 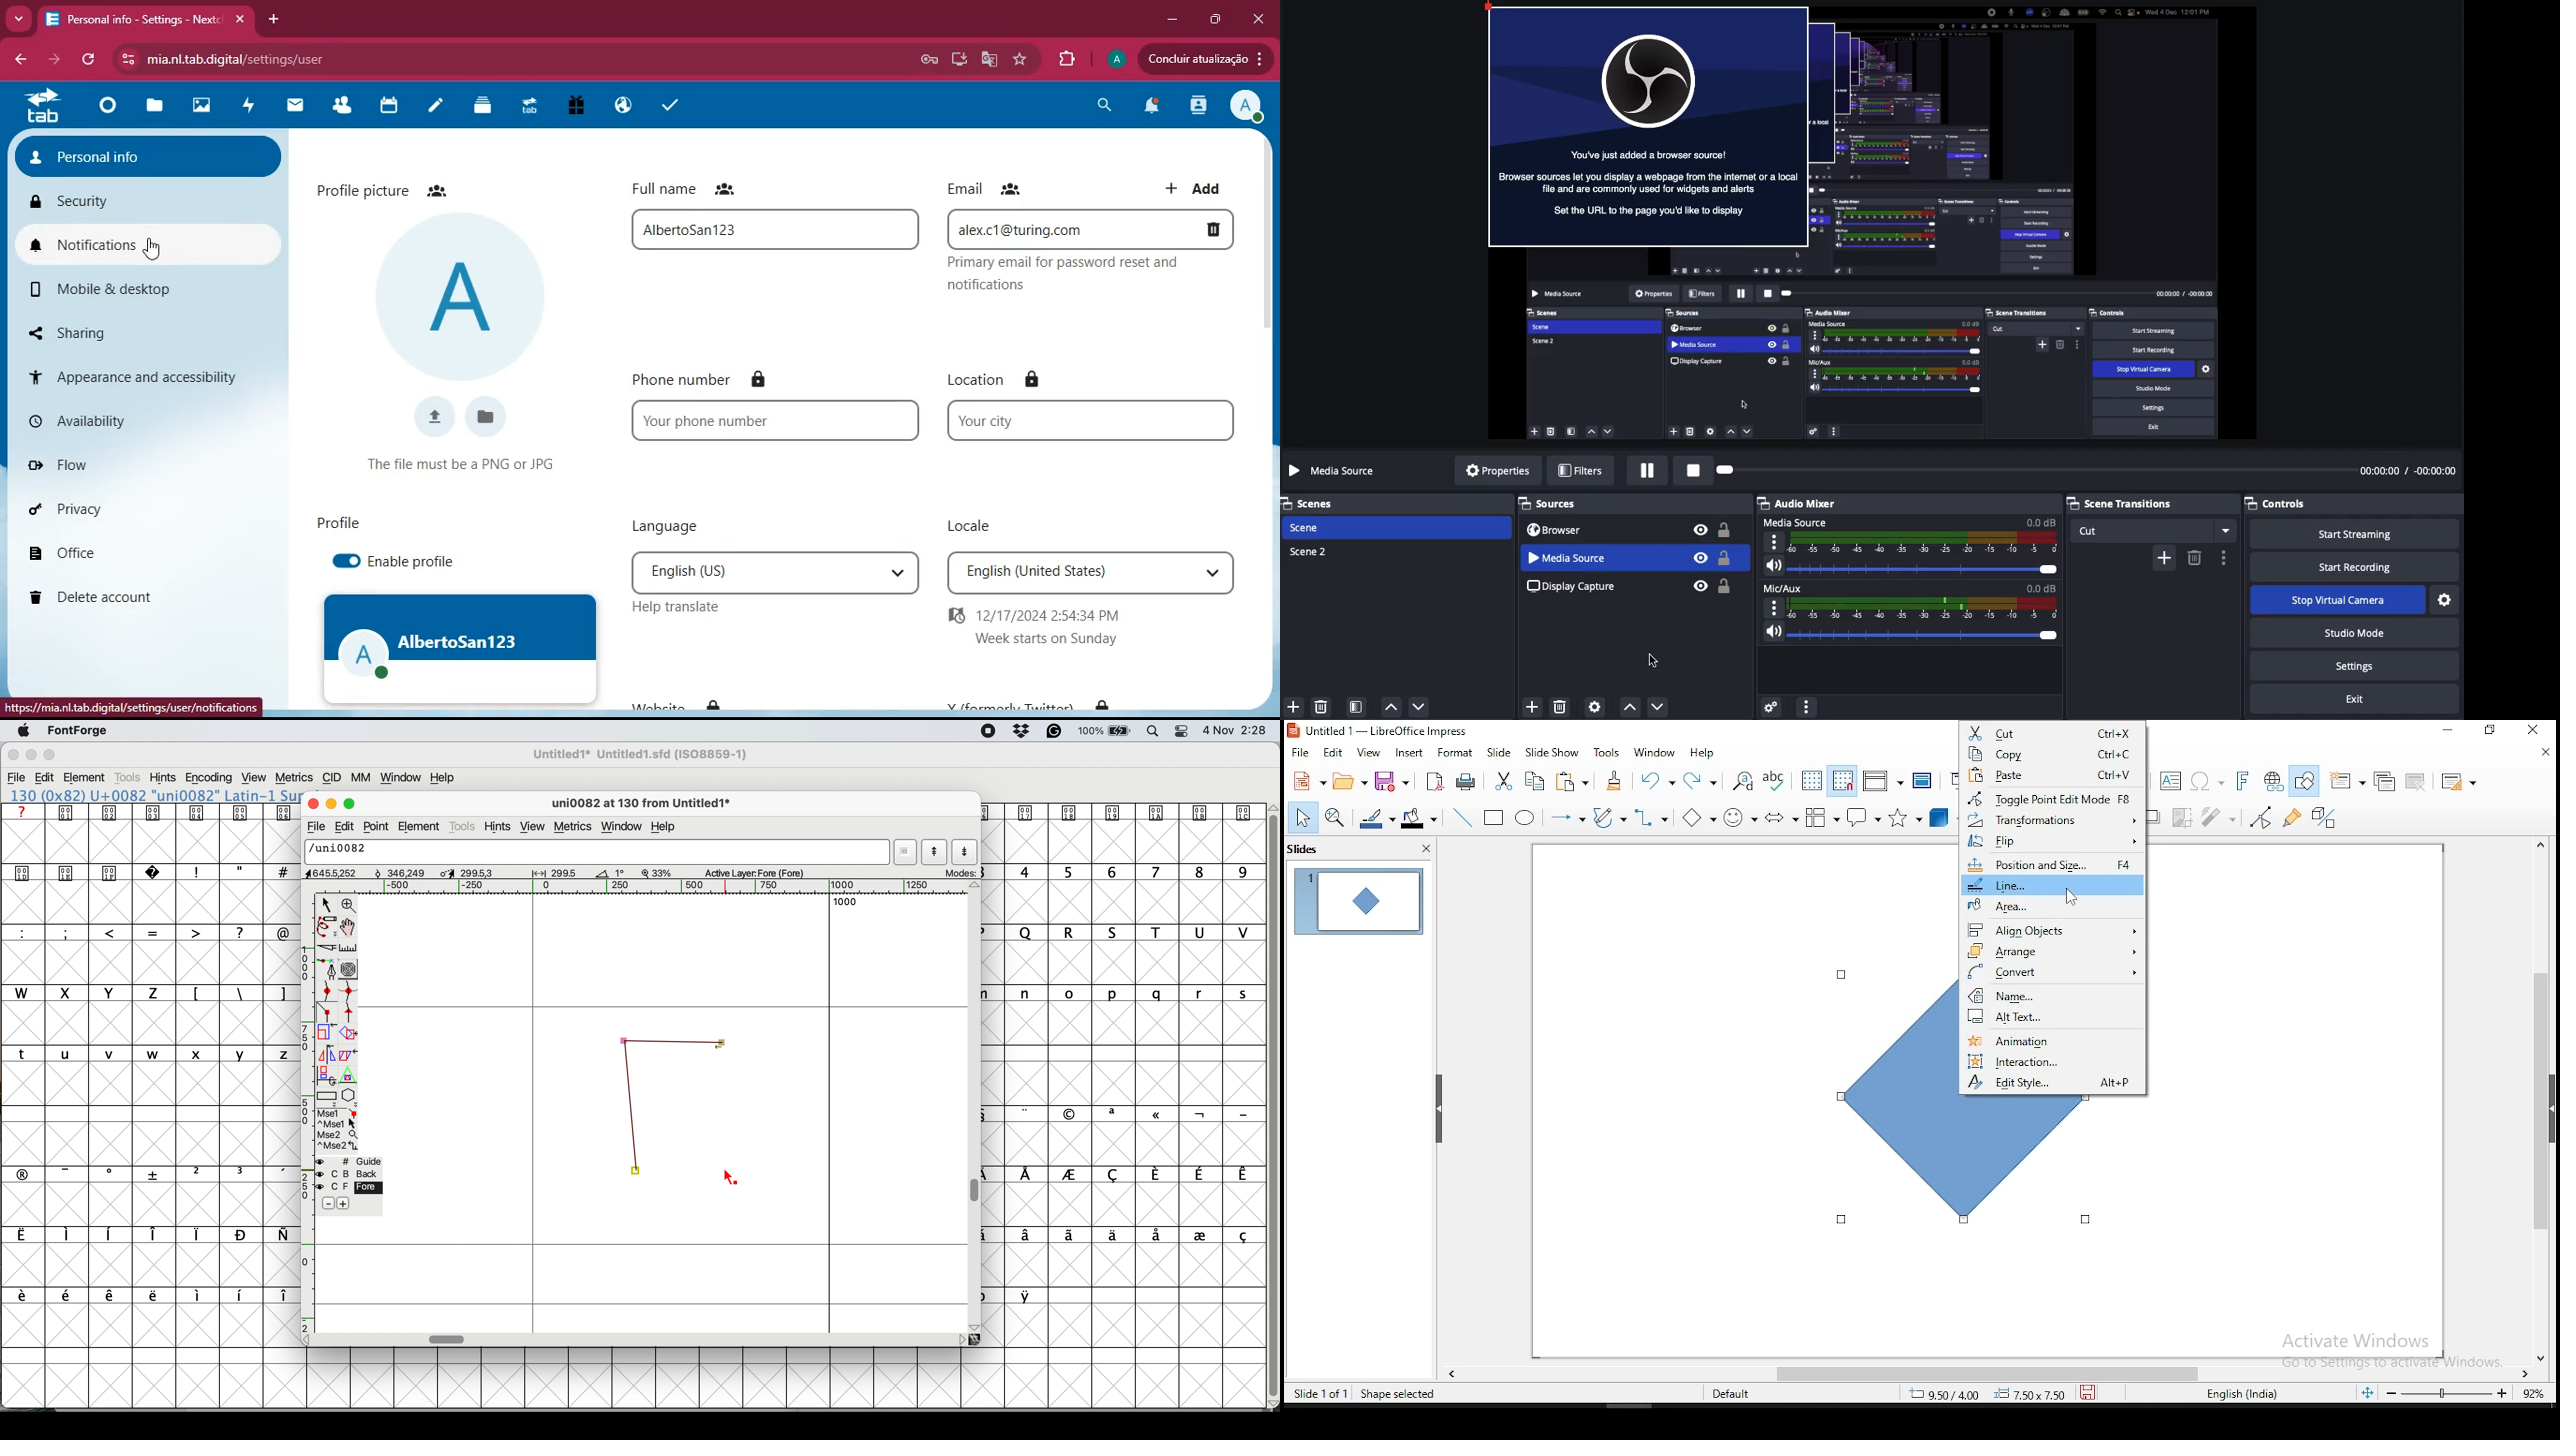 What do you see at coordinates (1603, 557) in the screenshot?
I see `Media Source` at bounding box center [1603, 557].